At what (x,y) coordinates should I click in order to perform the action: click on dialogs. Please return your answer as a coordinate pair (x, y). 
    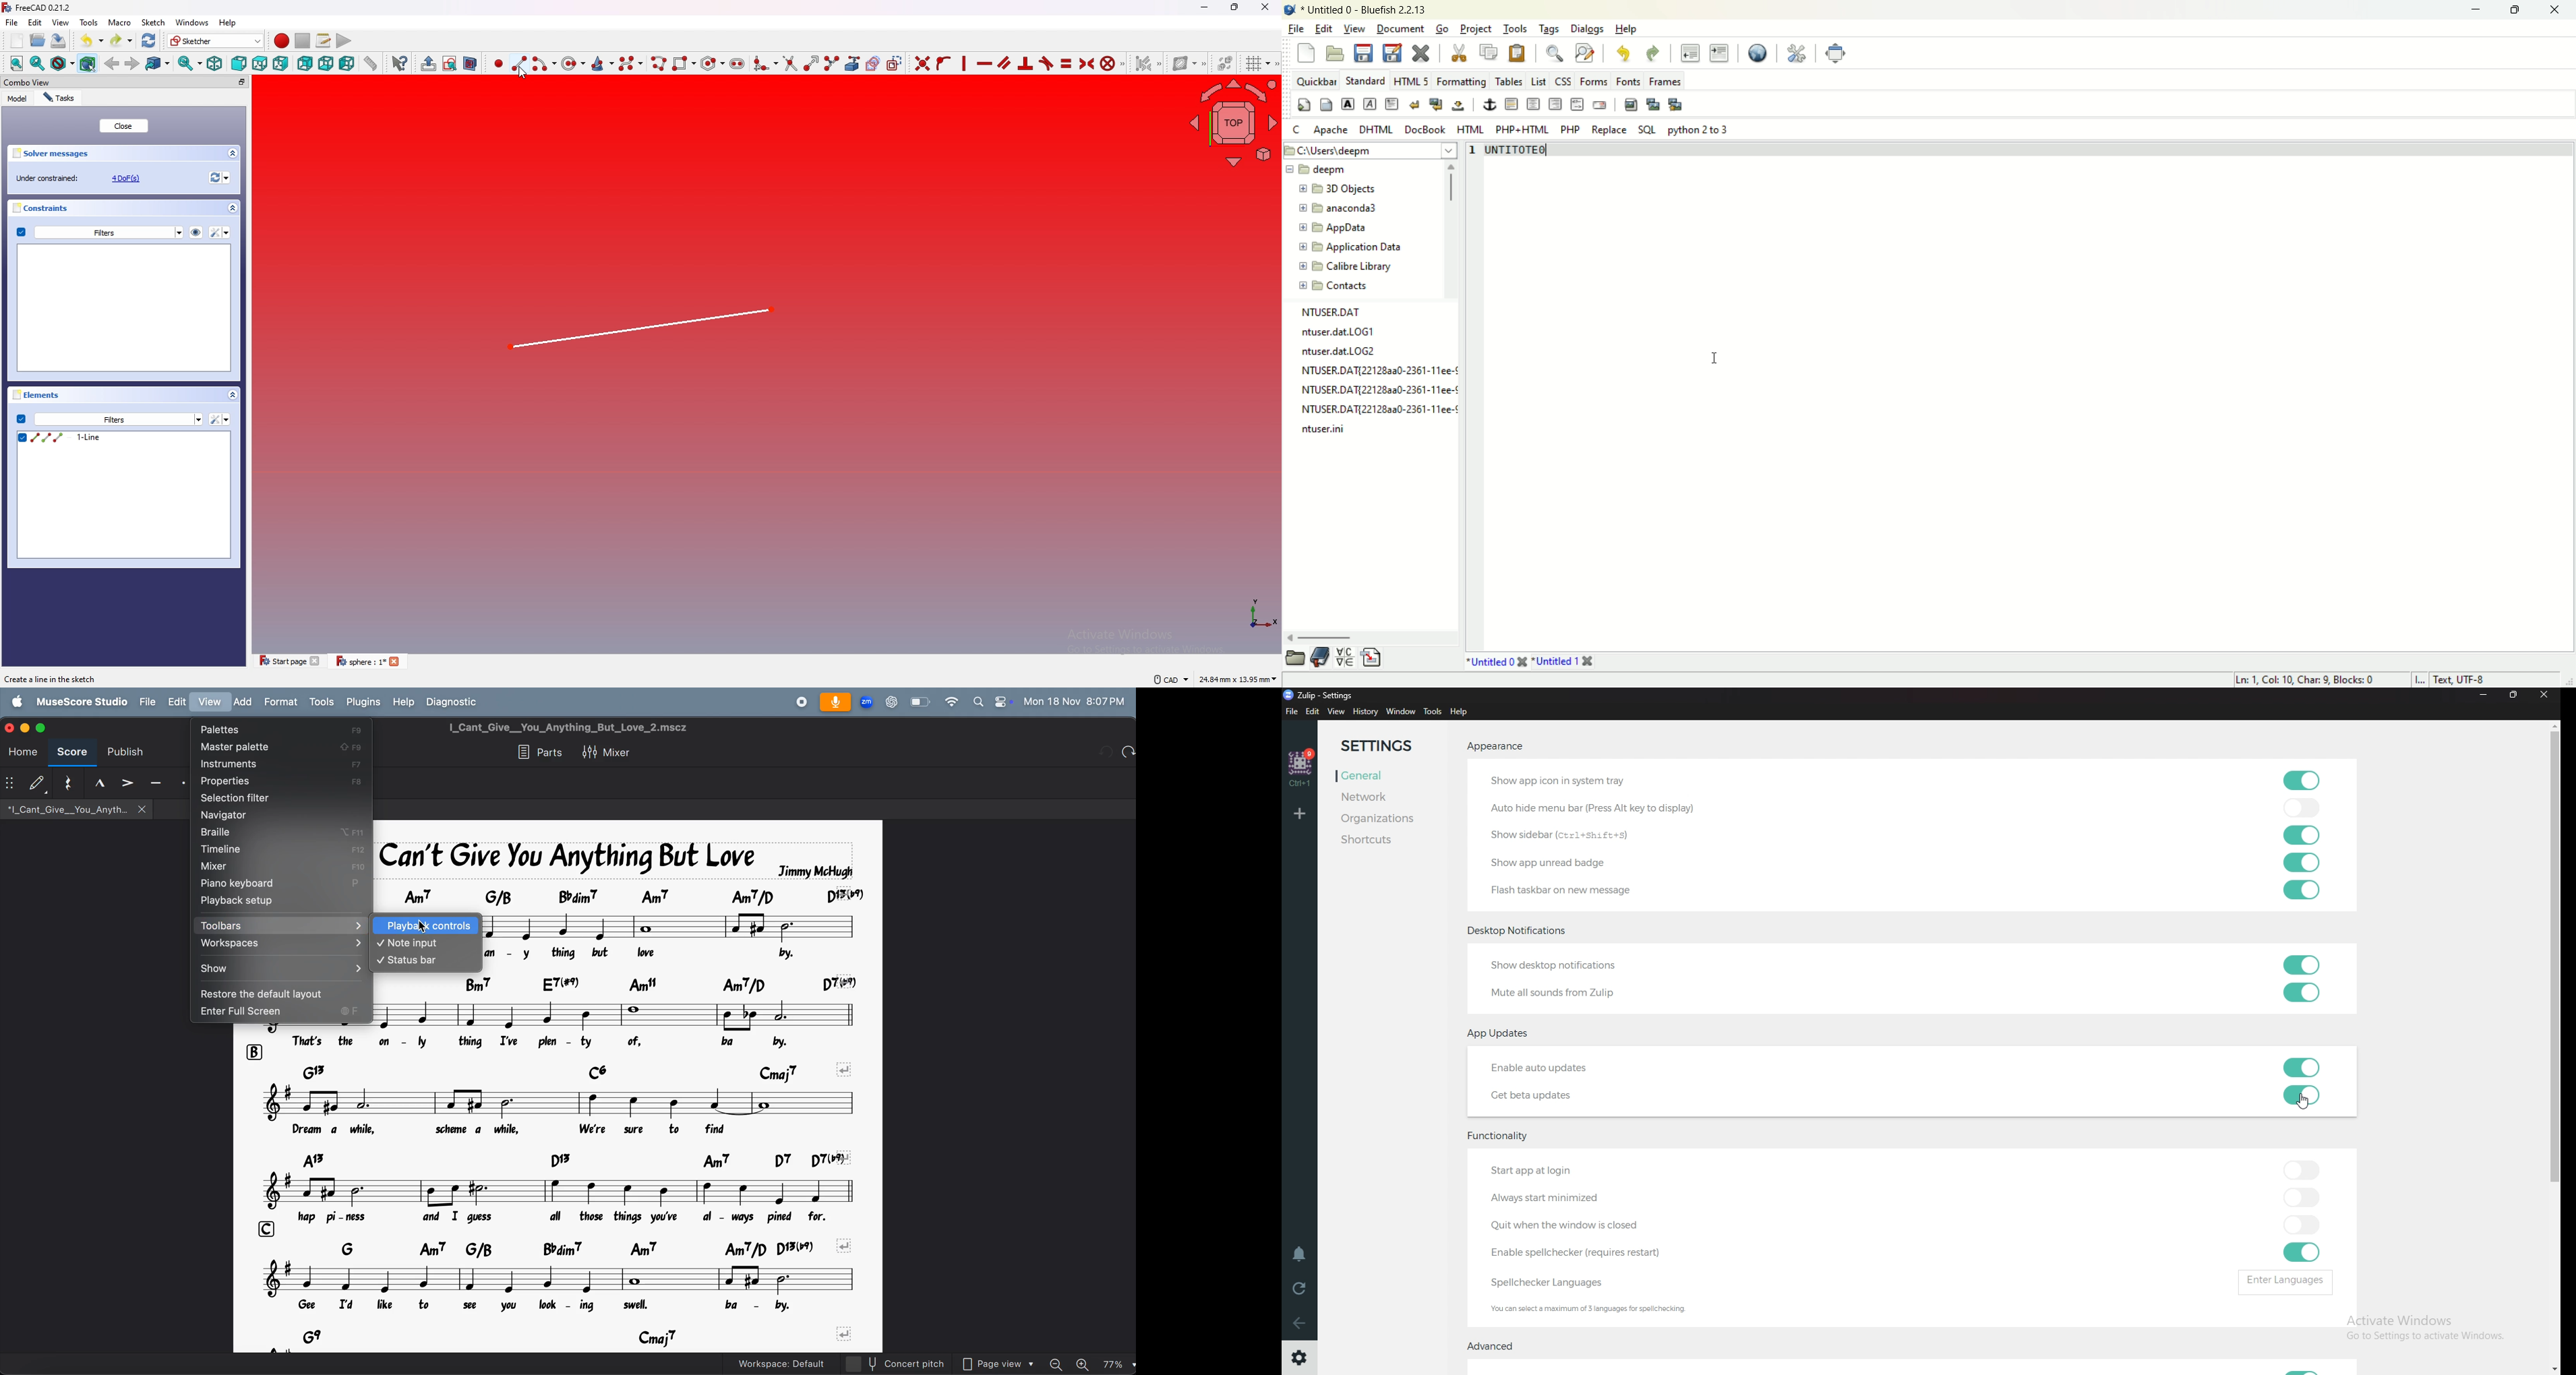
    Looking at the image, I should click on (1588, 30).